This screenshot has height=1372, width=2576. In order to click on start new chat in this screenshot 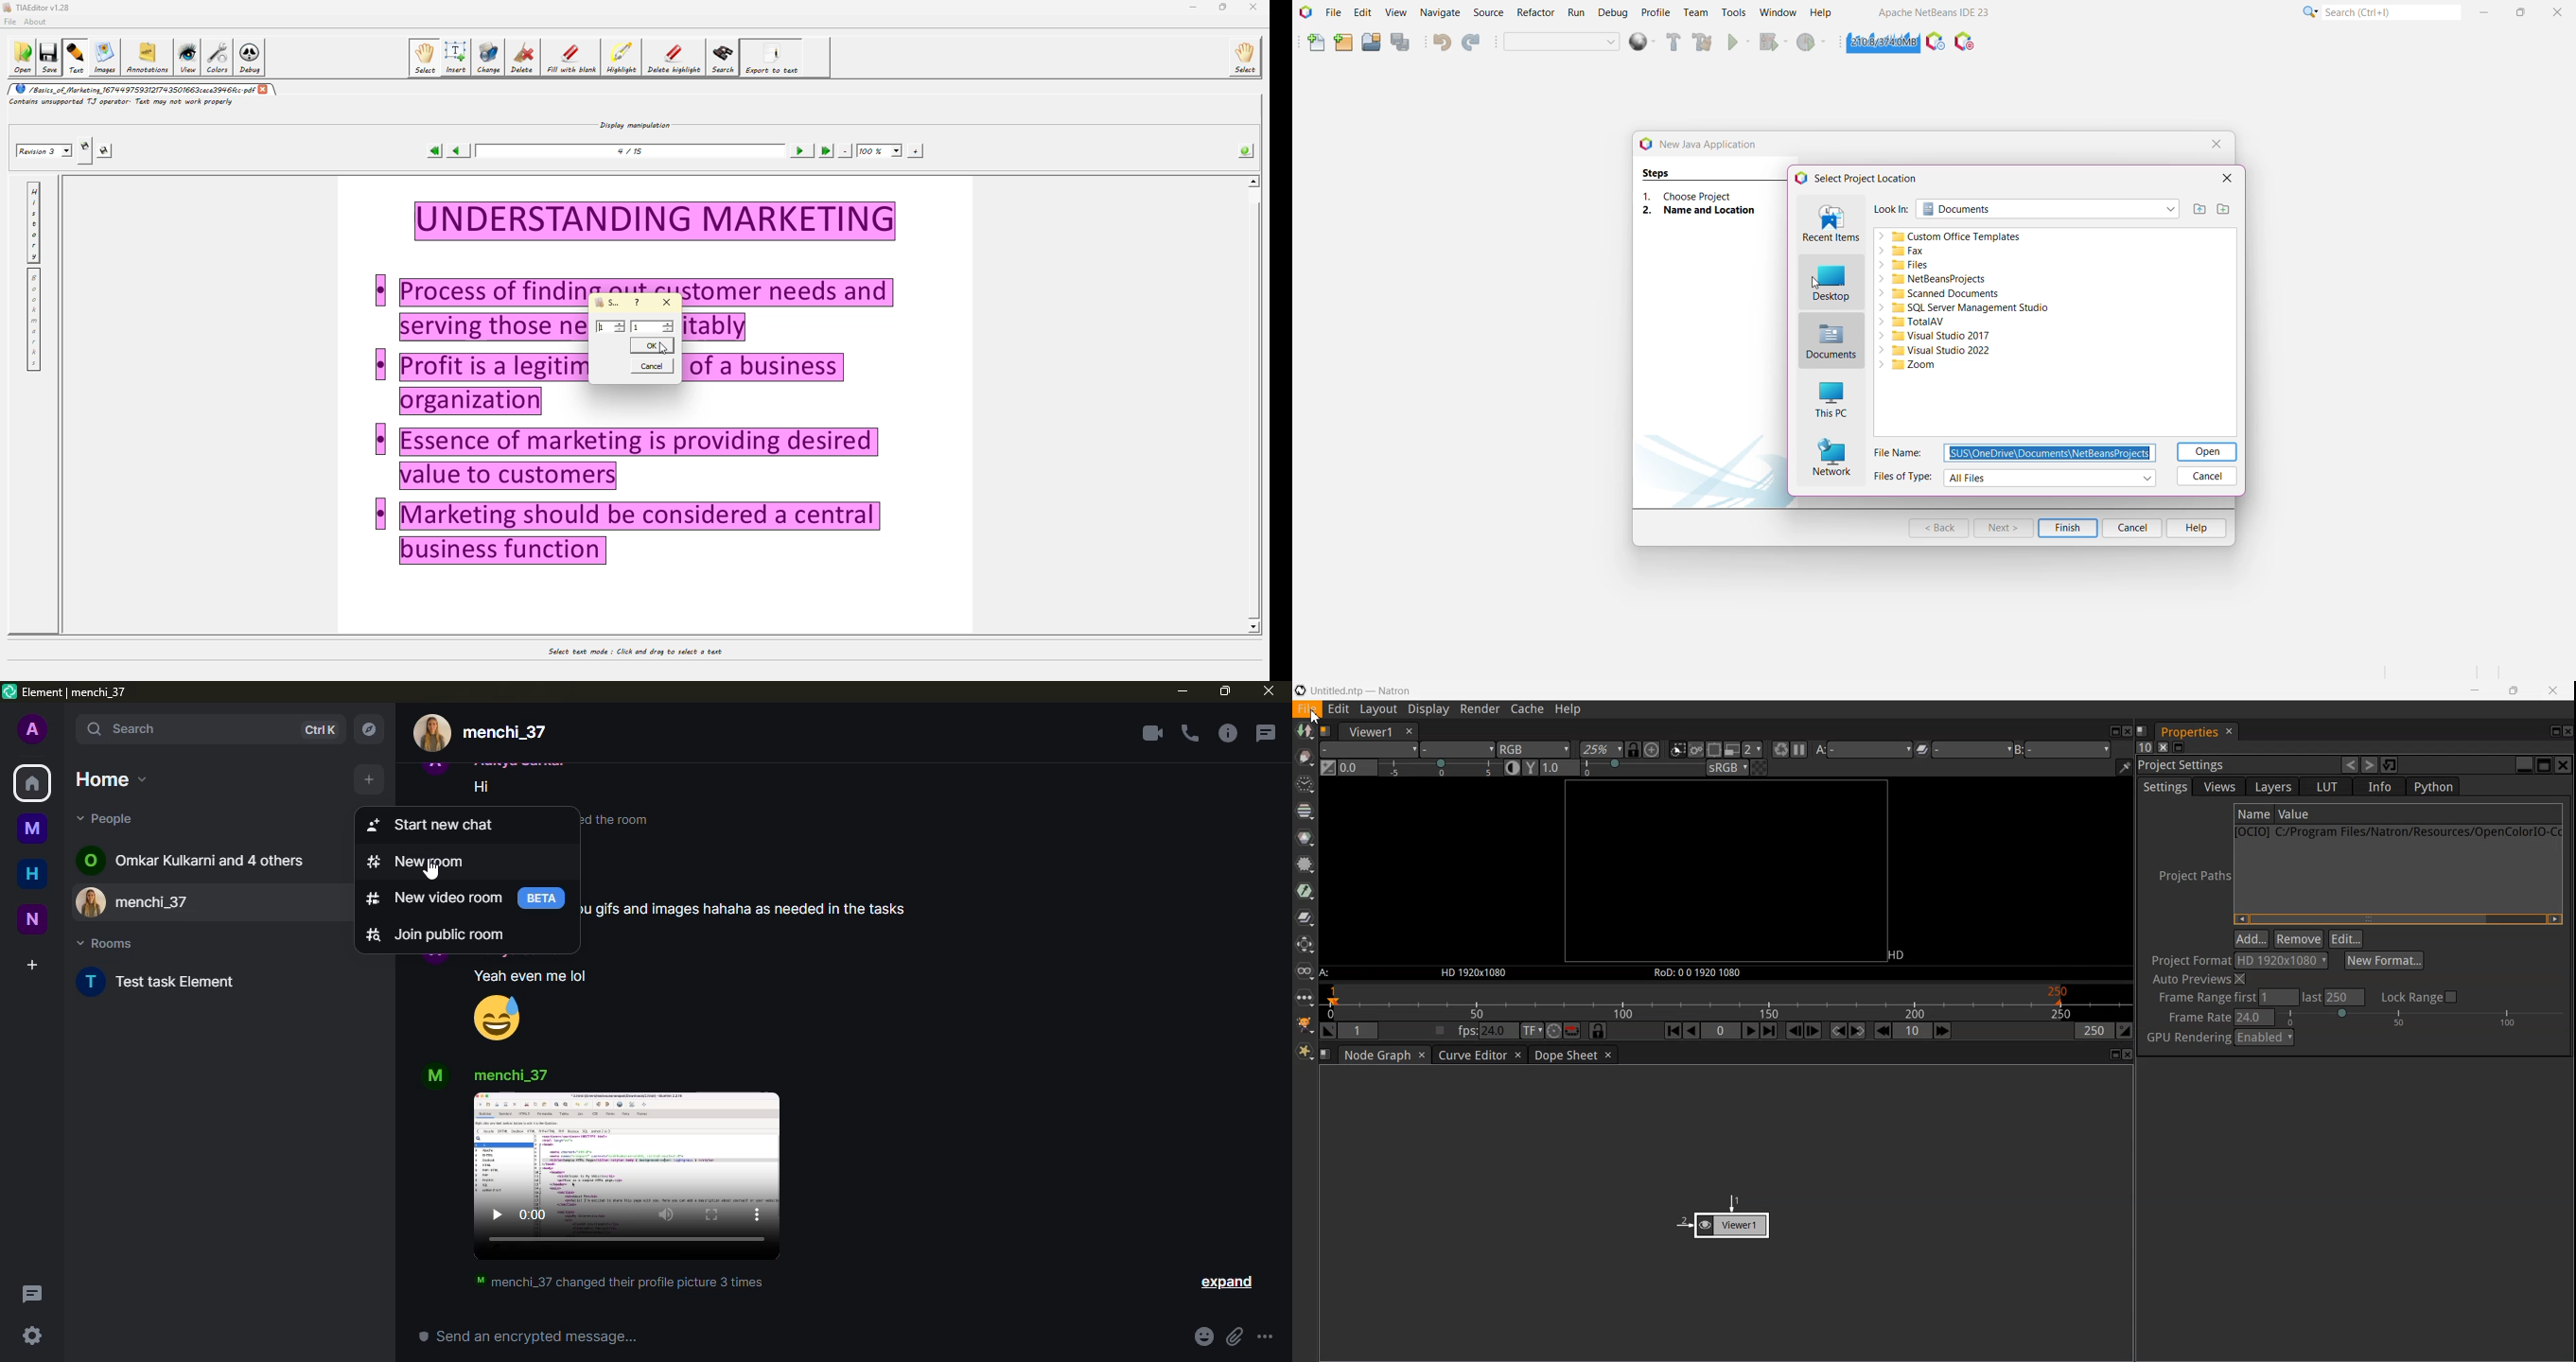, I will do `click(466, 825)`.